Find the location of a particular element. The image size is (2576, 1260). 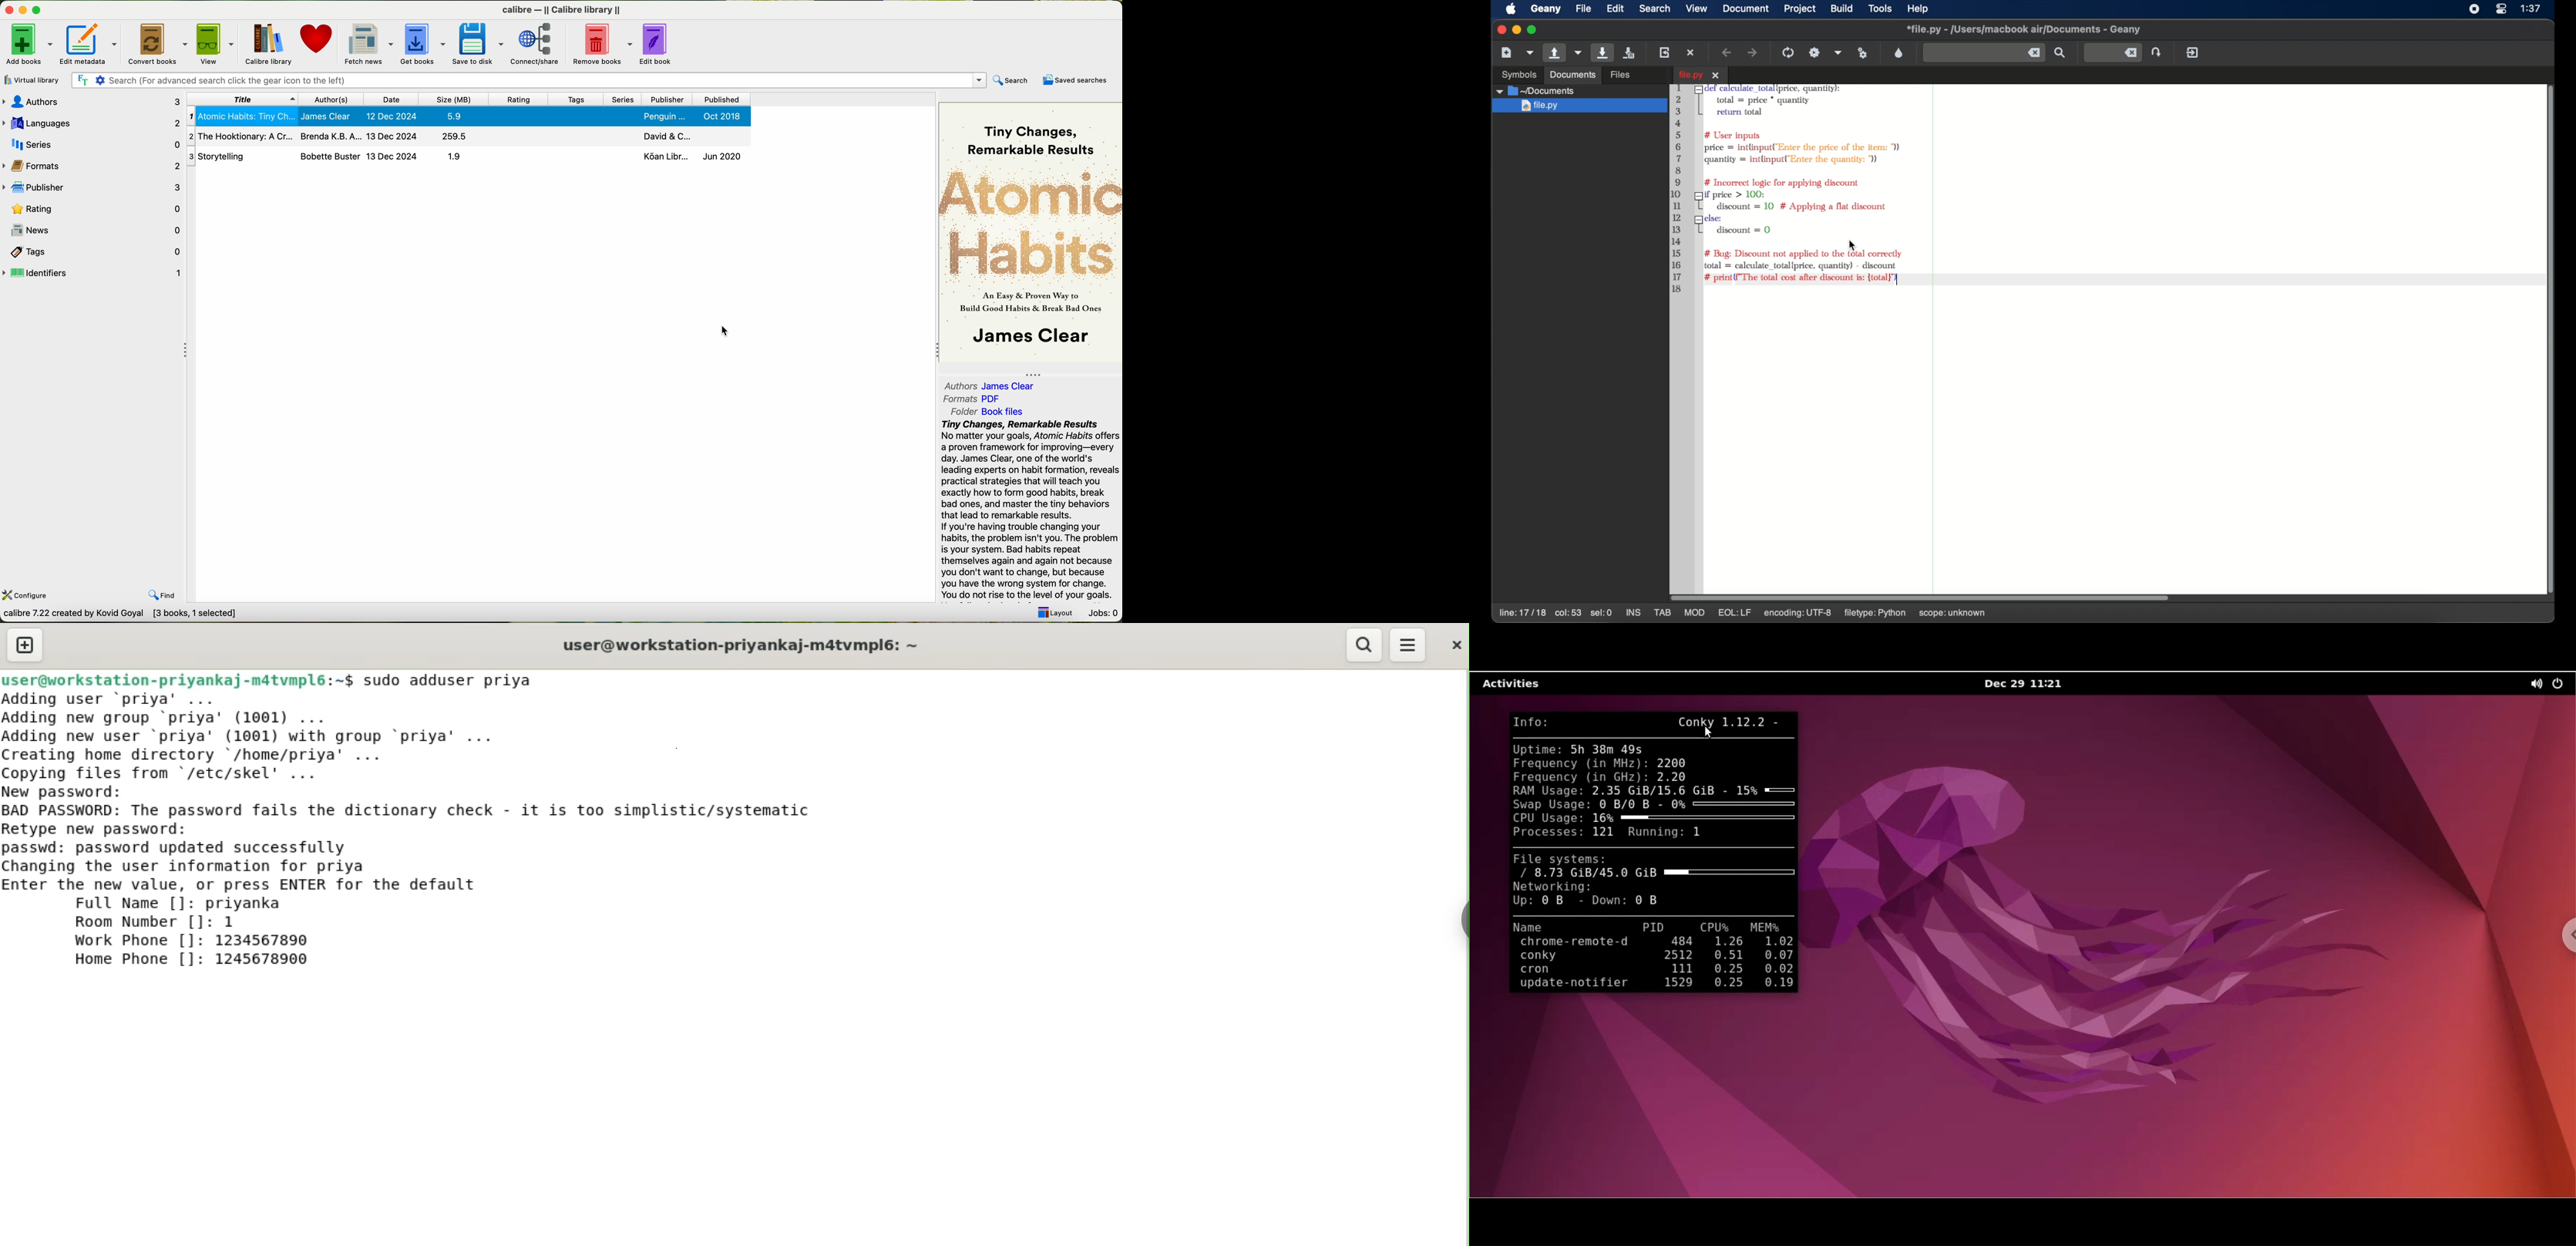

open file is located at coordinates (1553, 53).